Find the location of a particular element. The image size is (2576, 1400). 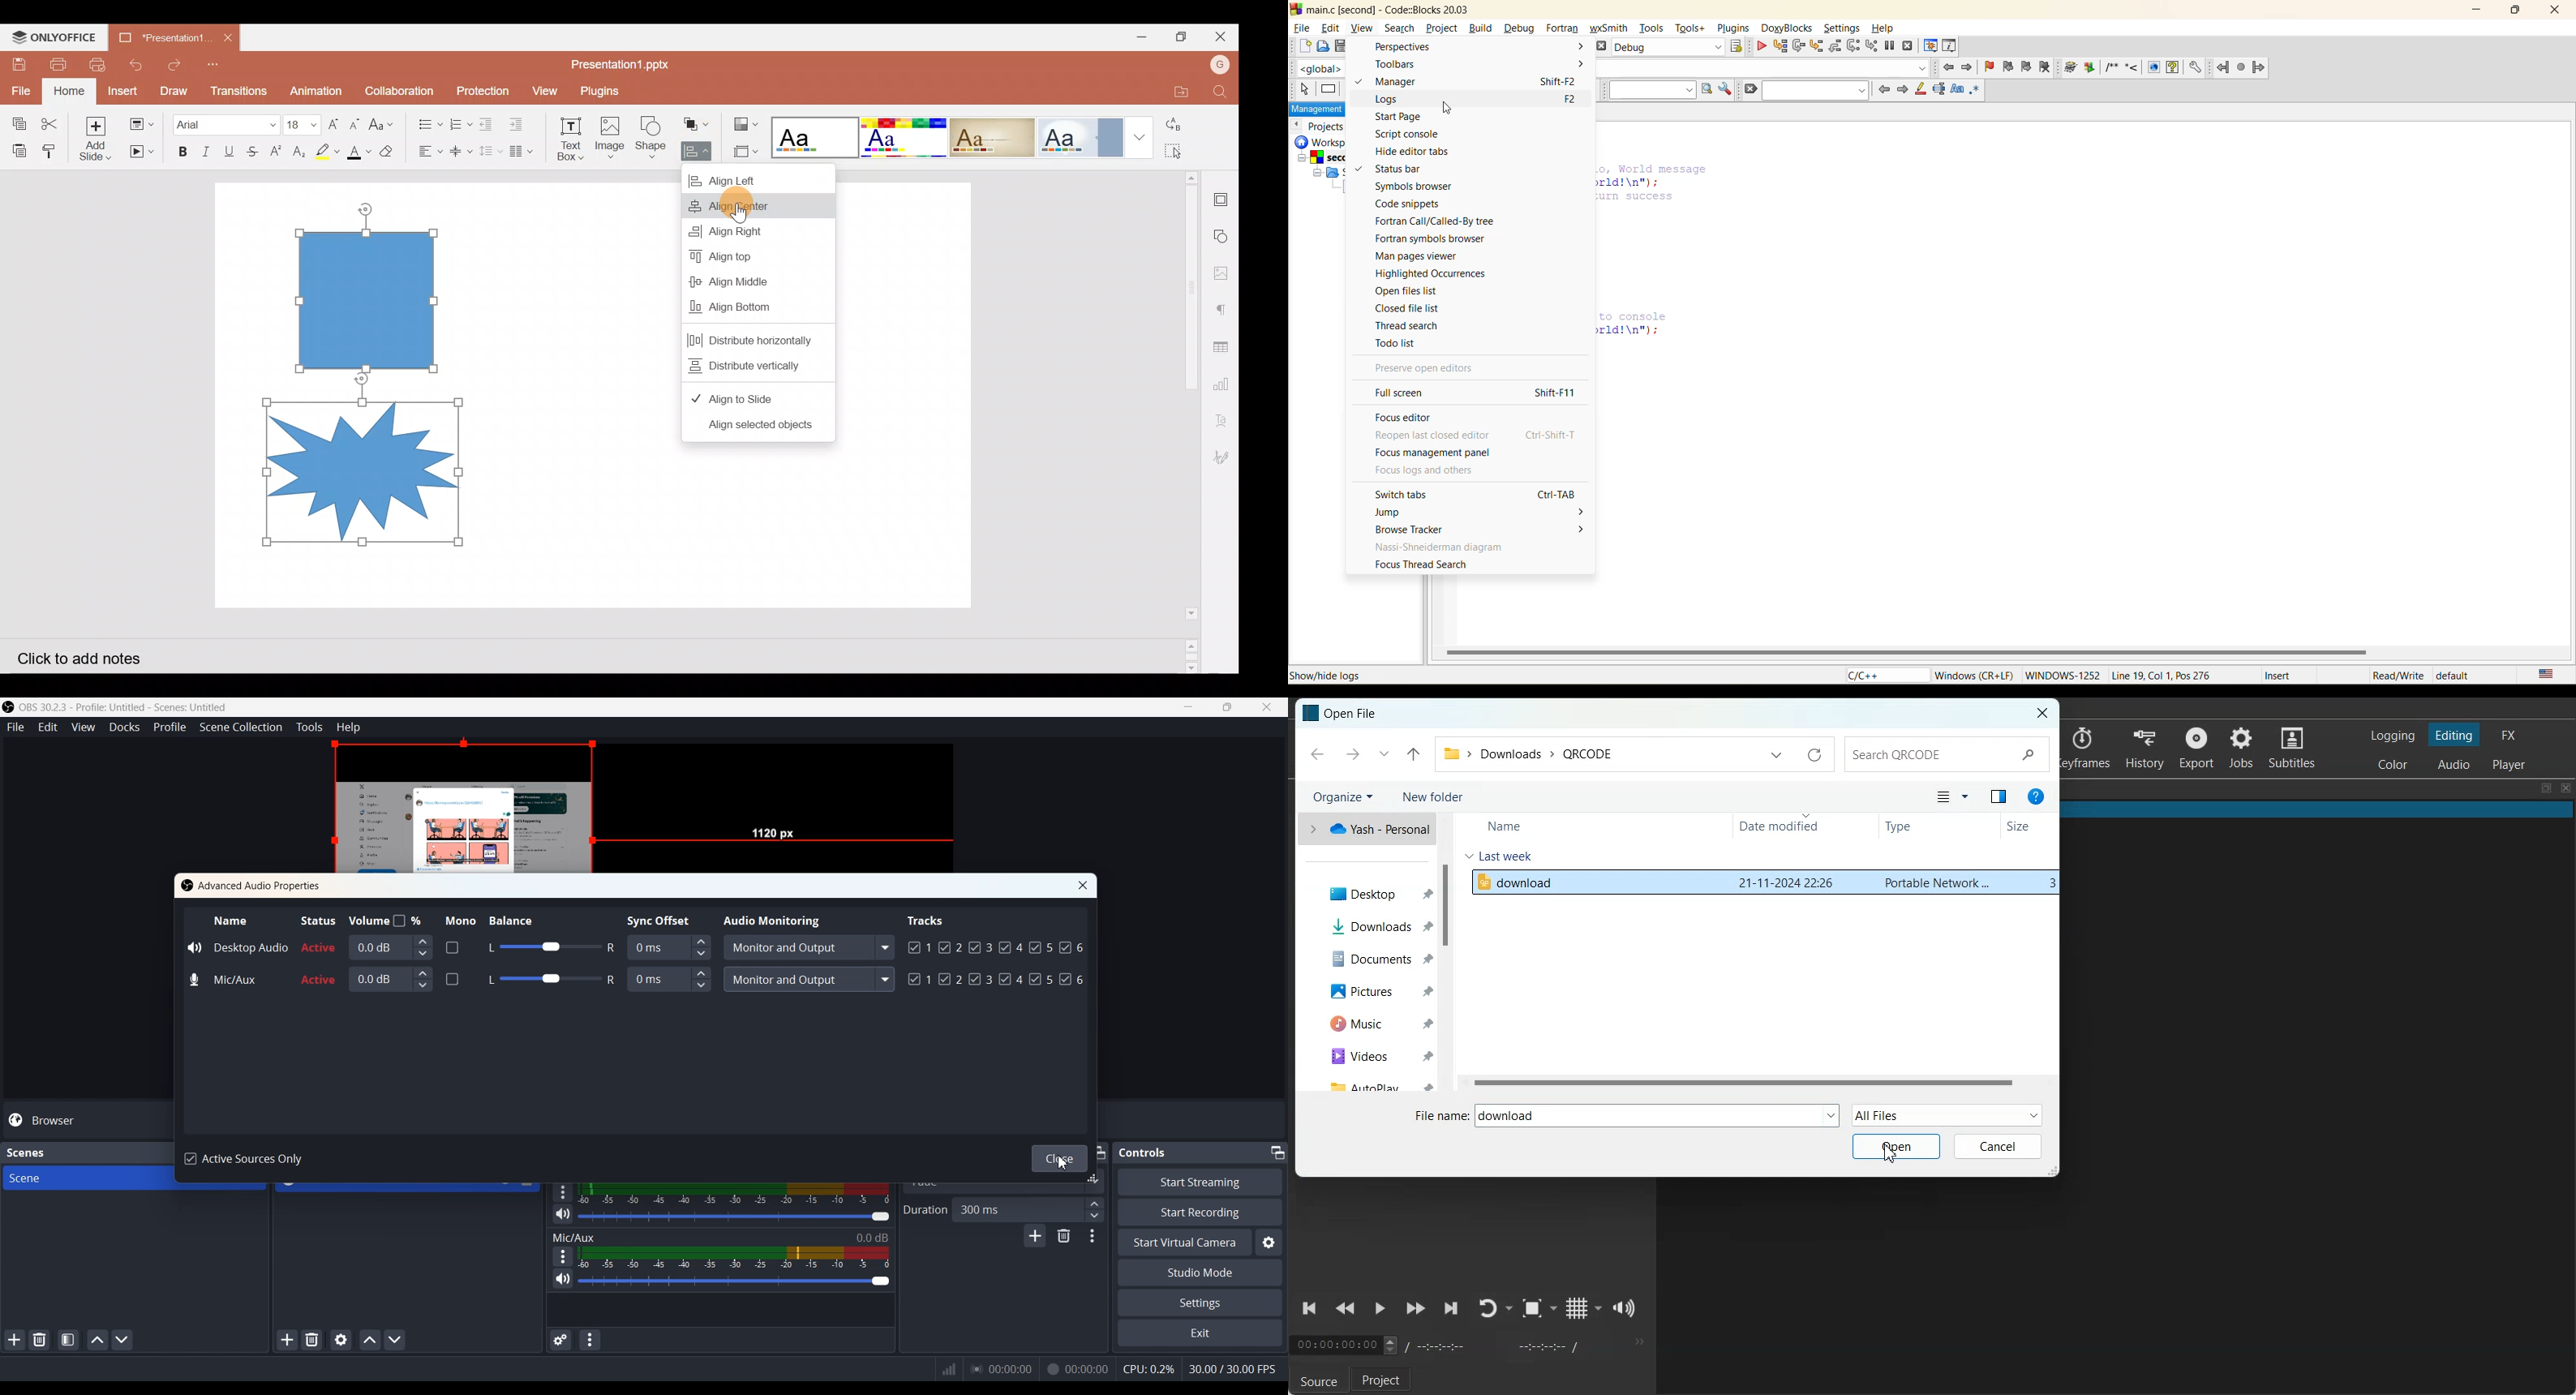

Basic is located at coordinates (903, 138).